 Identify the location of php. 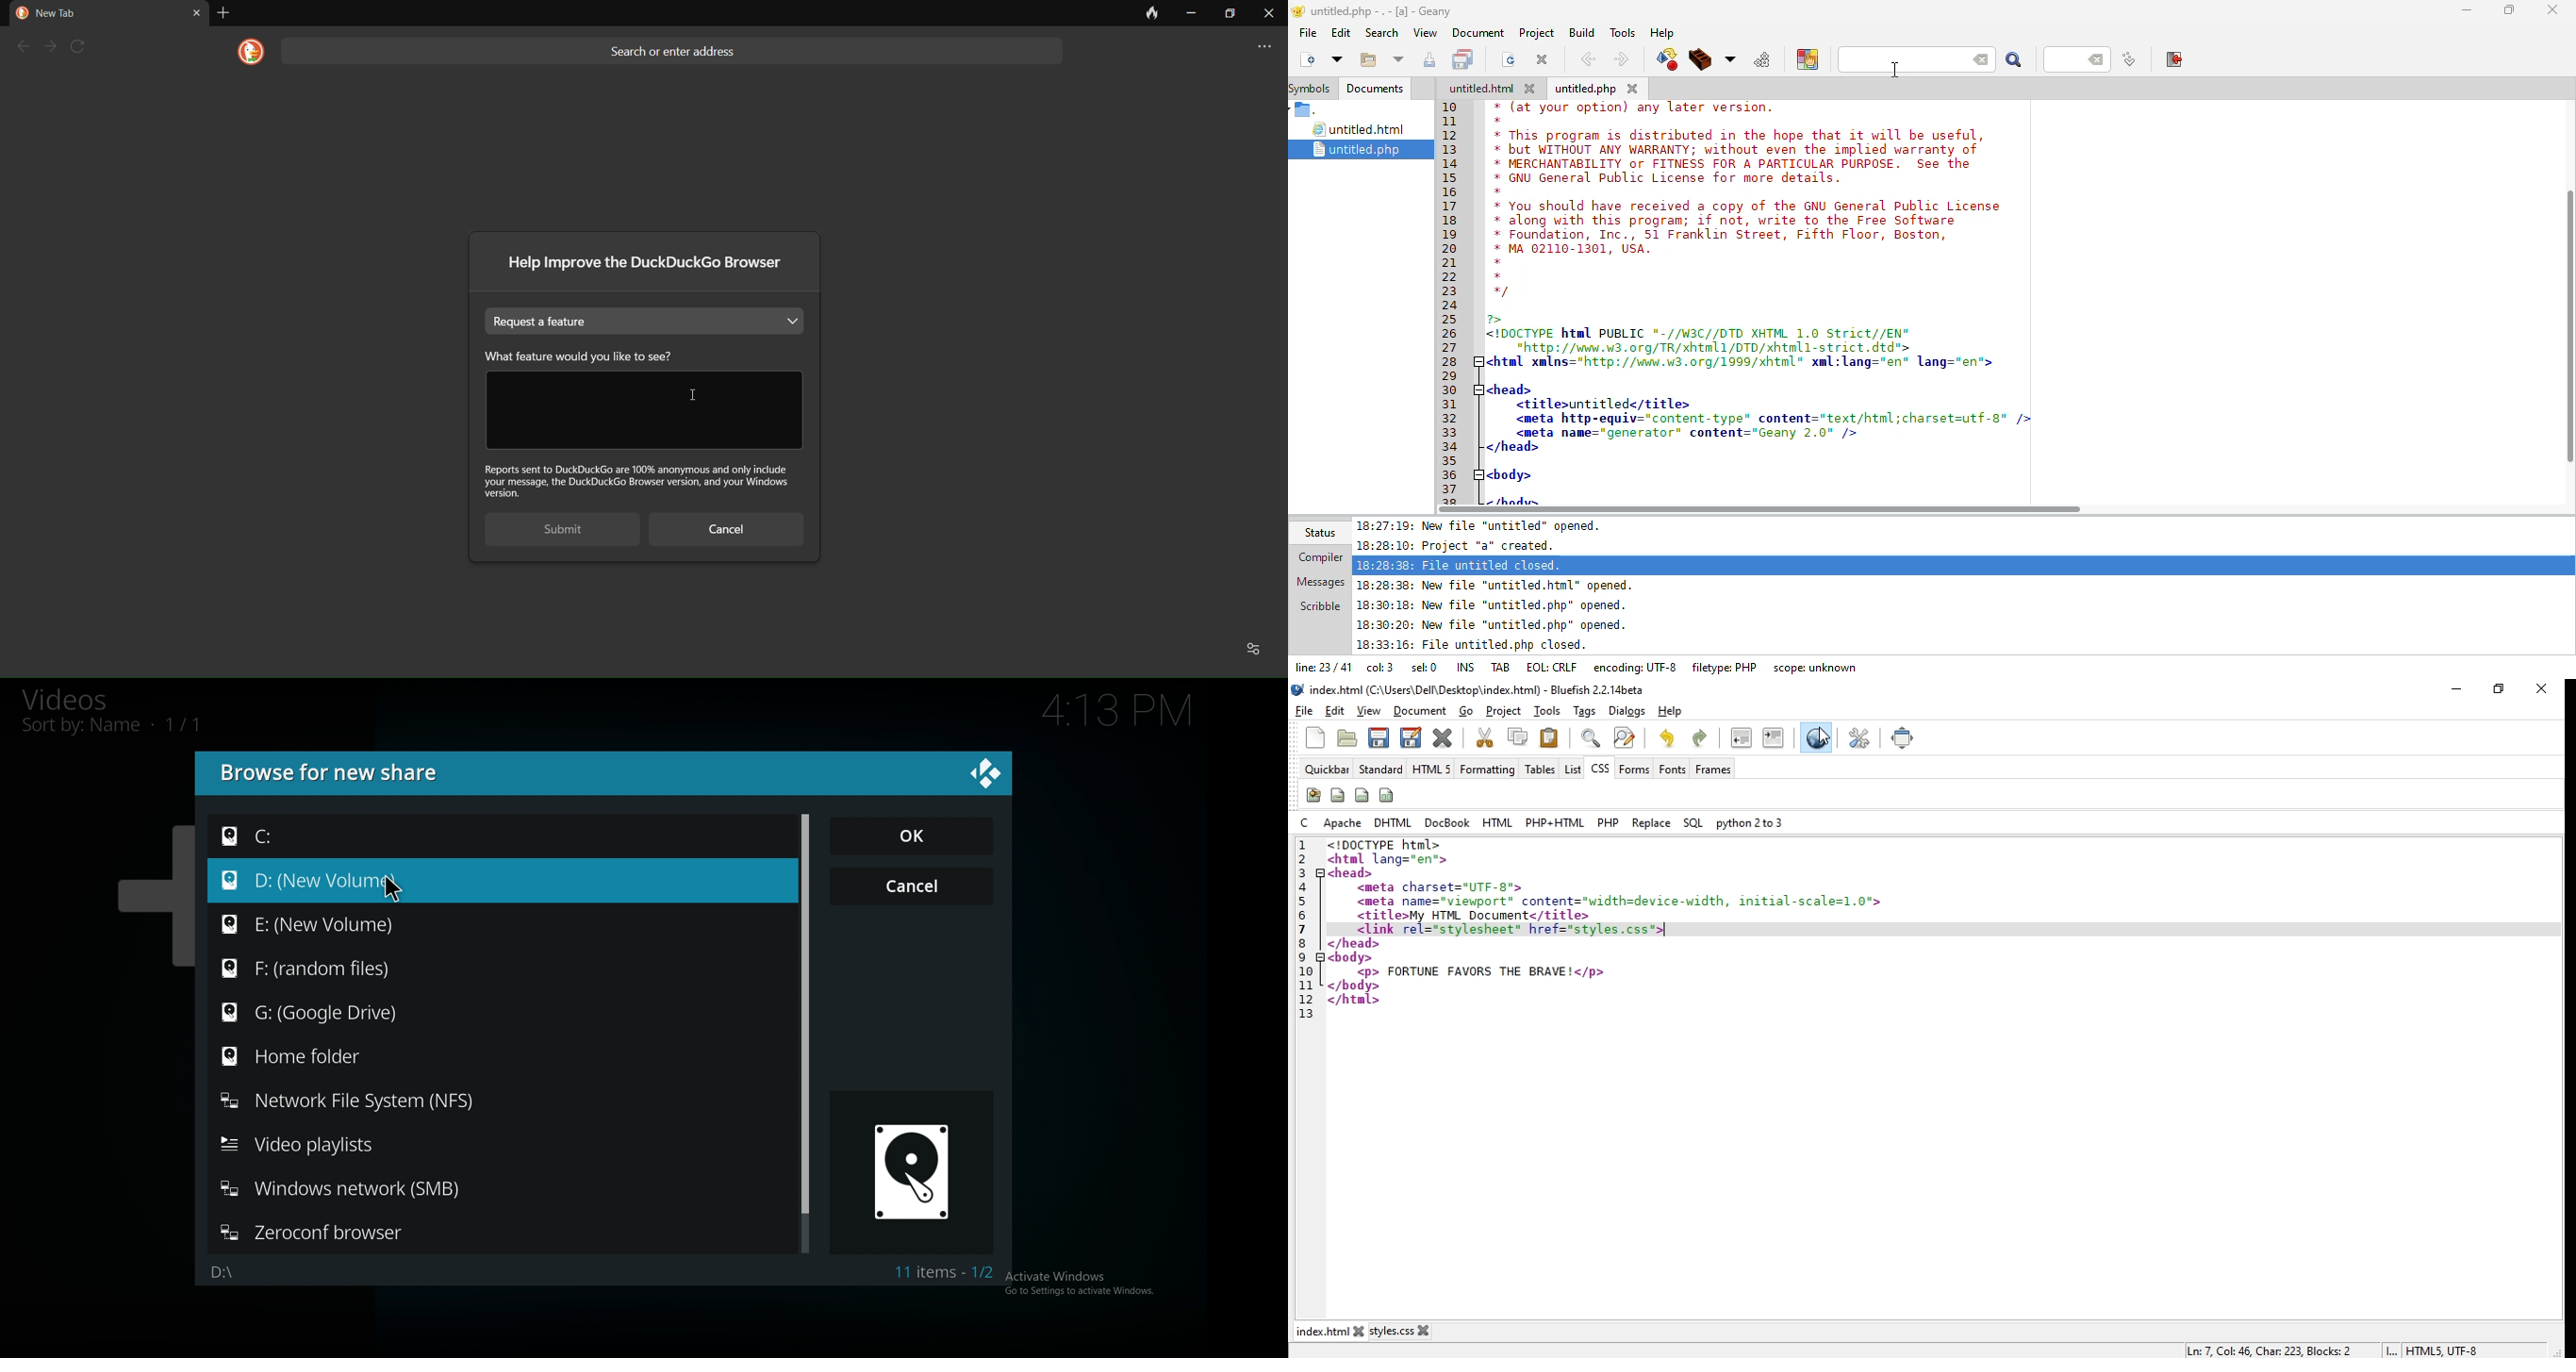
(1607, 822).